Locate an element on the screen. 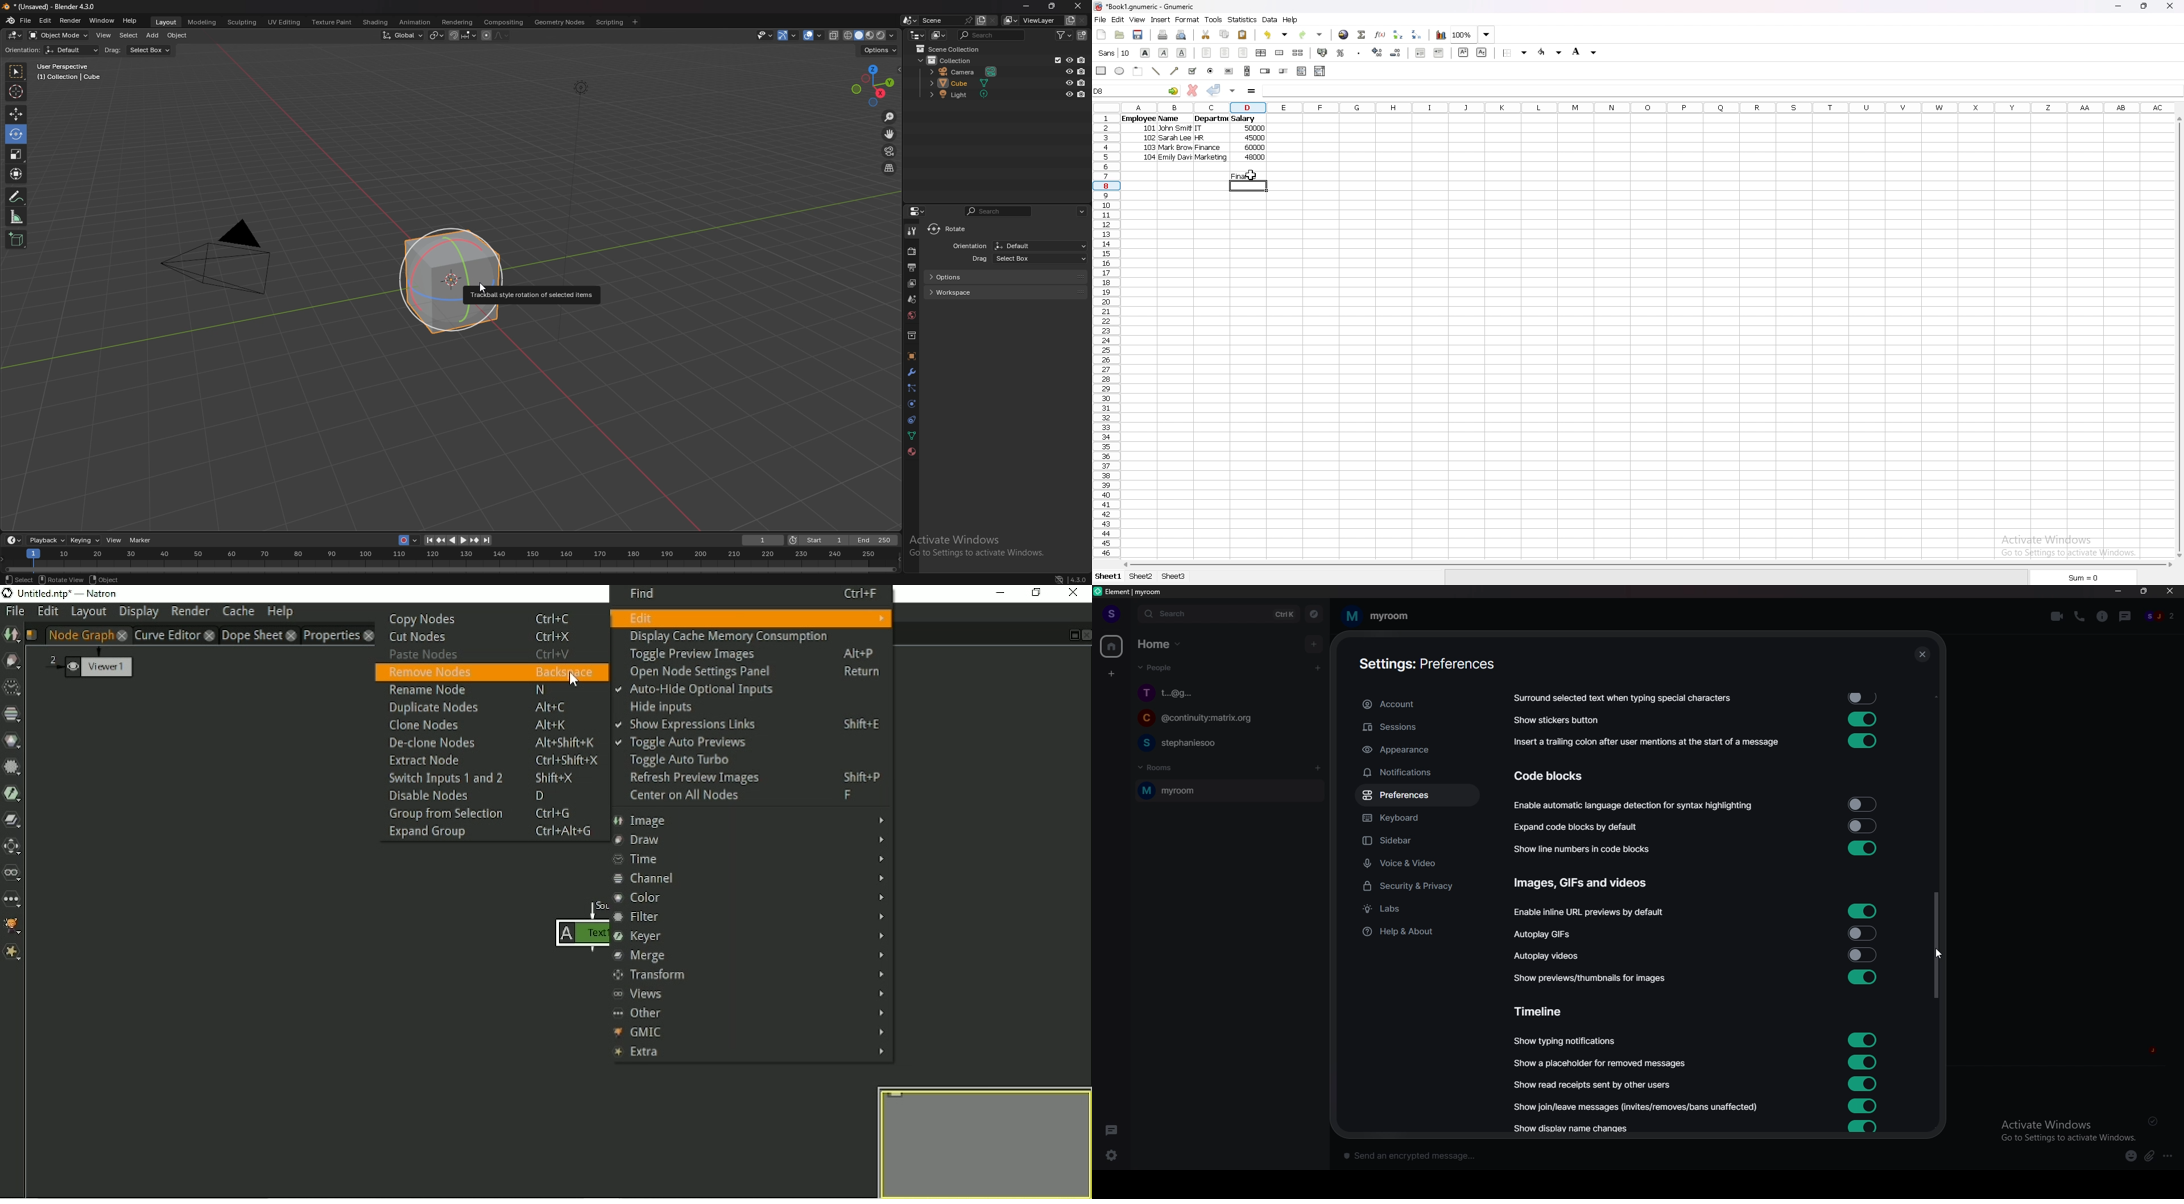  window is located at coordinates (101, 20).